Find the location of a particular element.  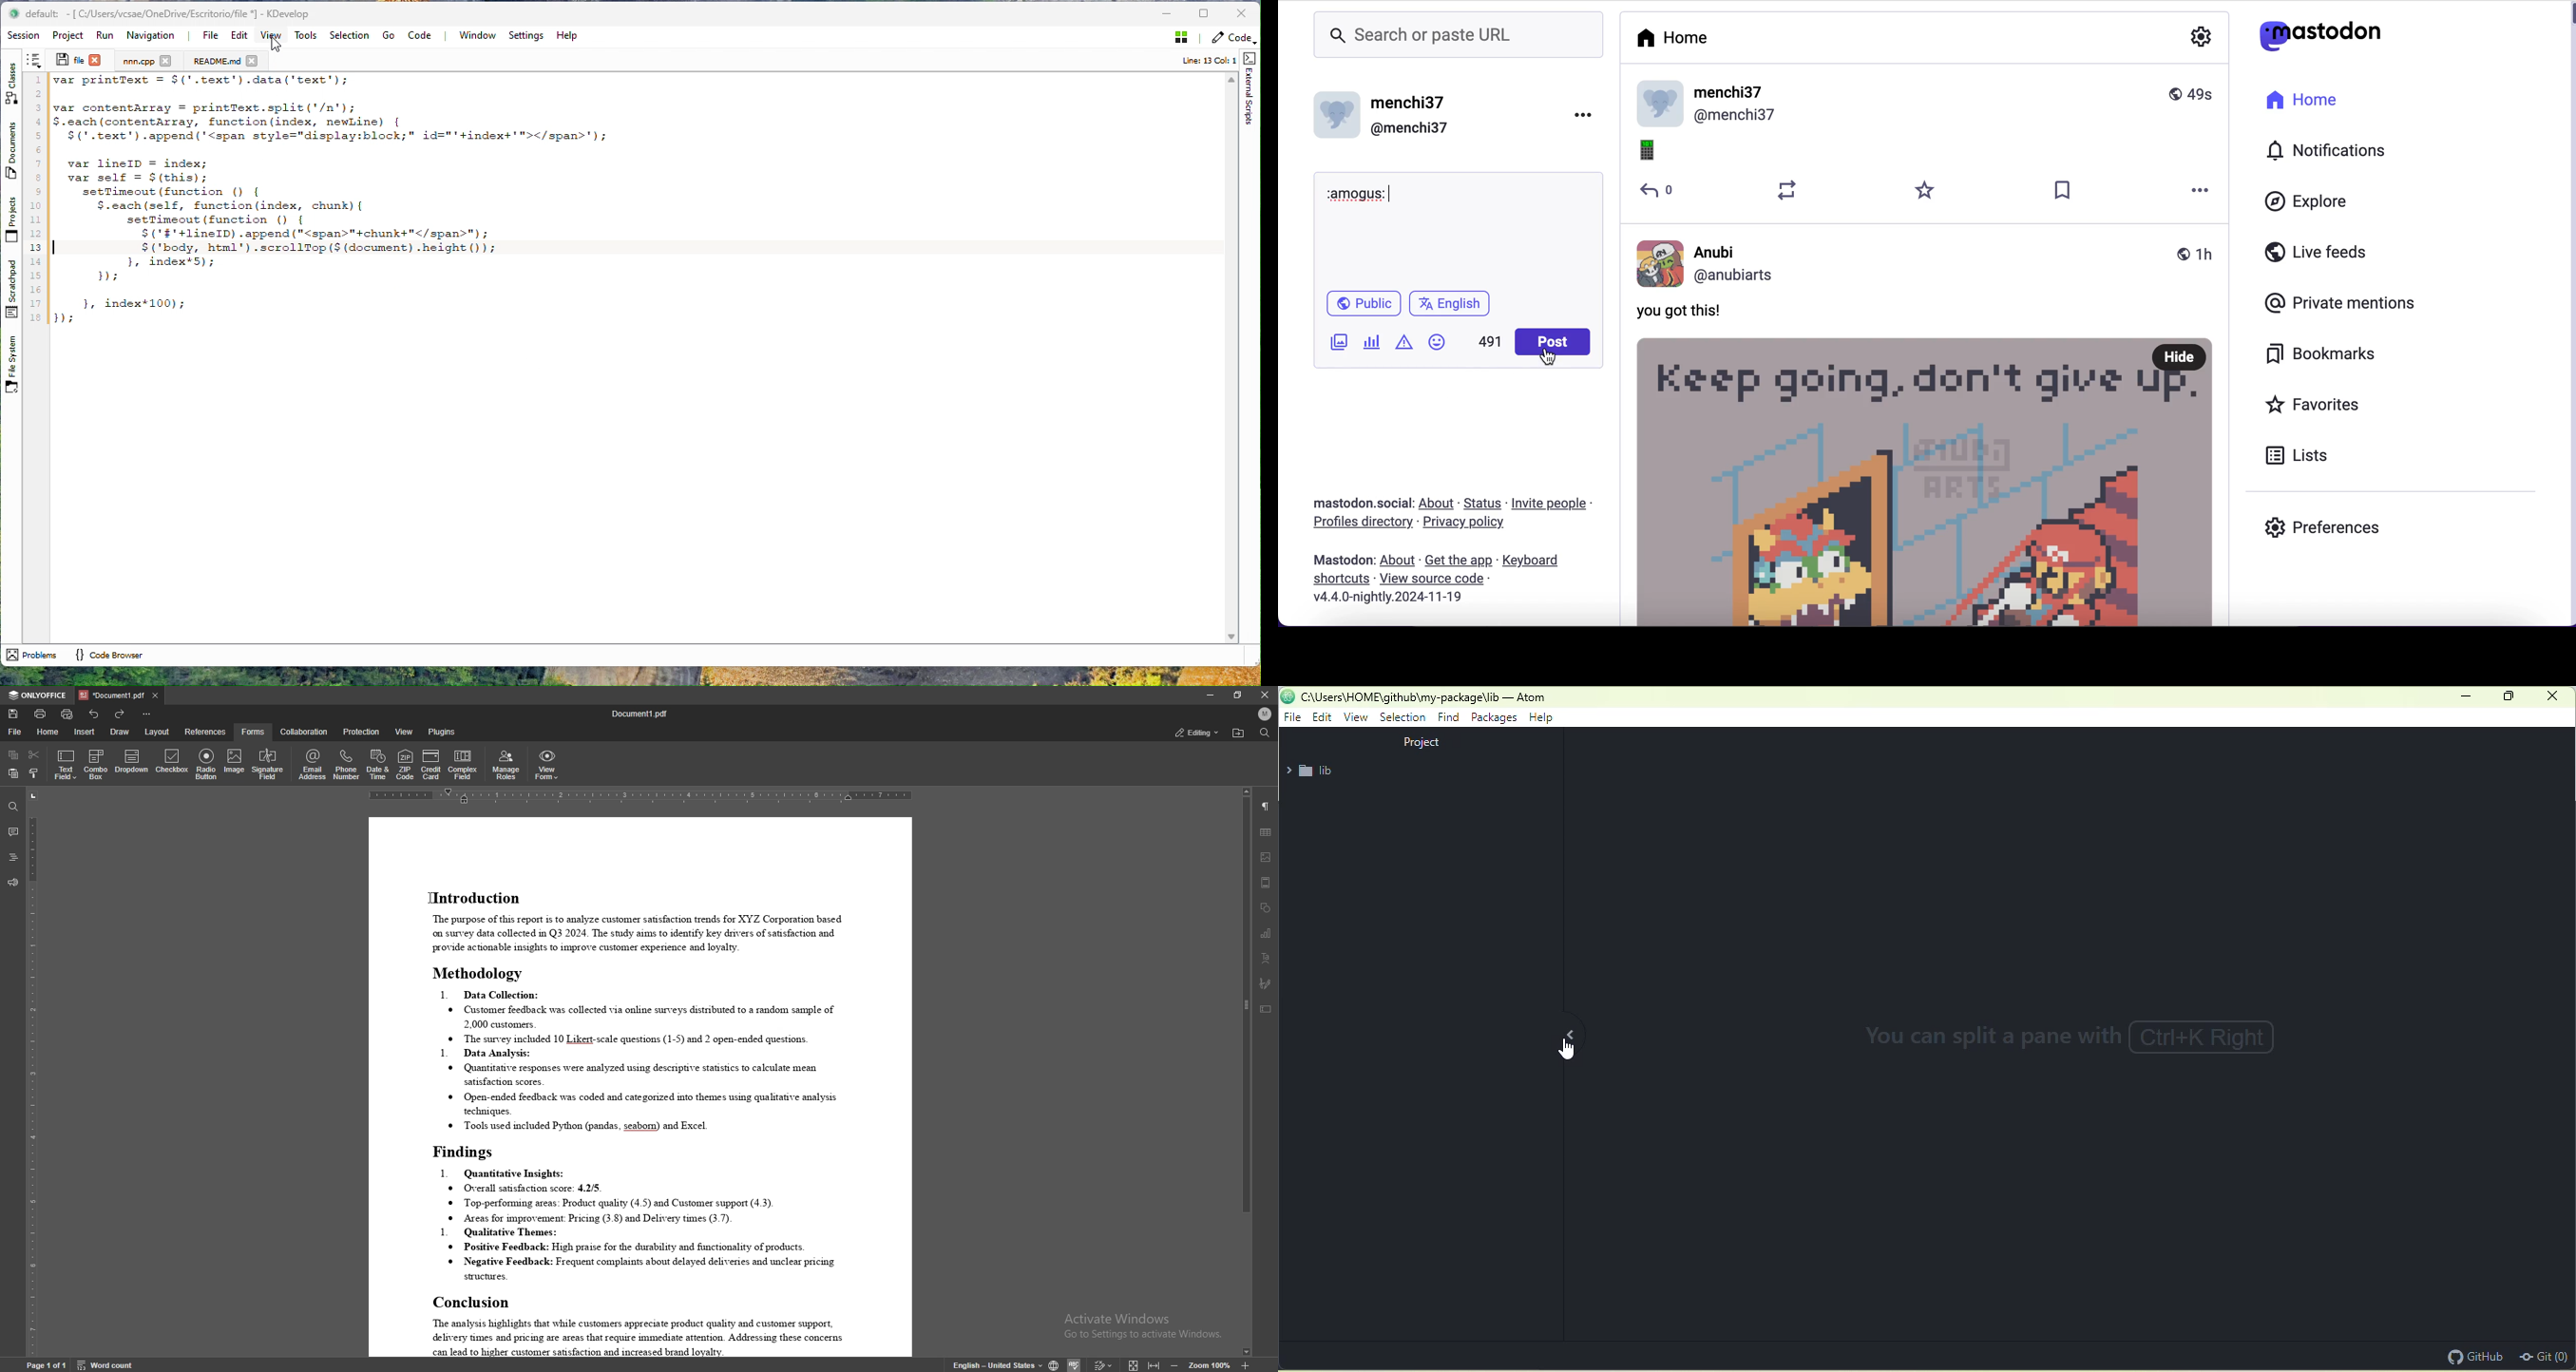

add emoji is located at coordinates (1437, 337).